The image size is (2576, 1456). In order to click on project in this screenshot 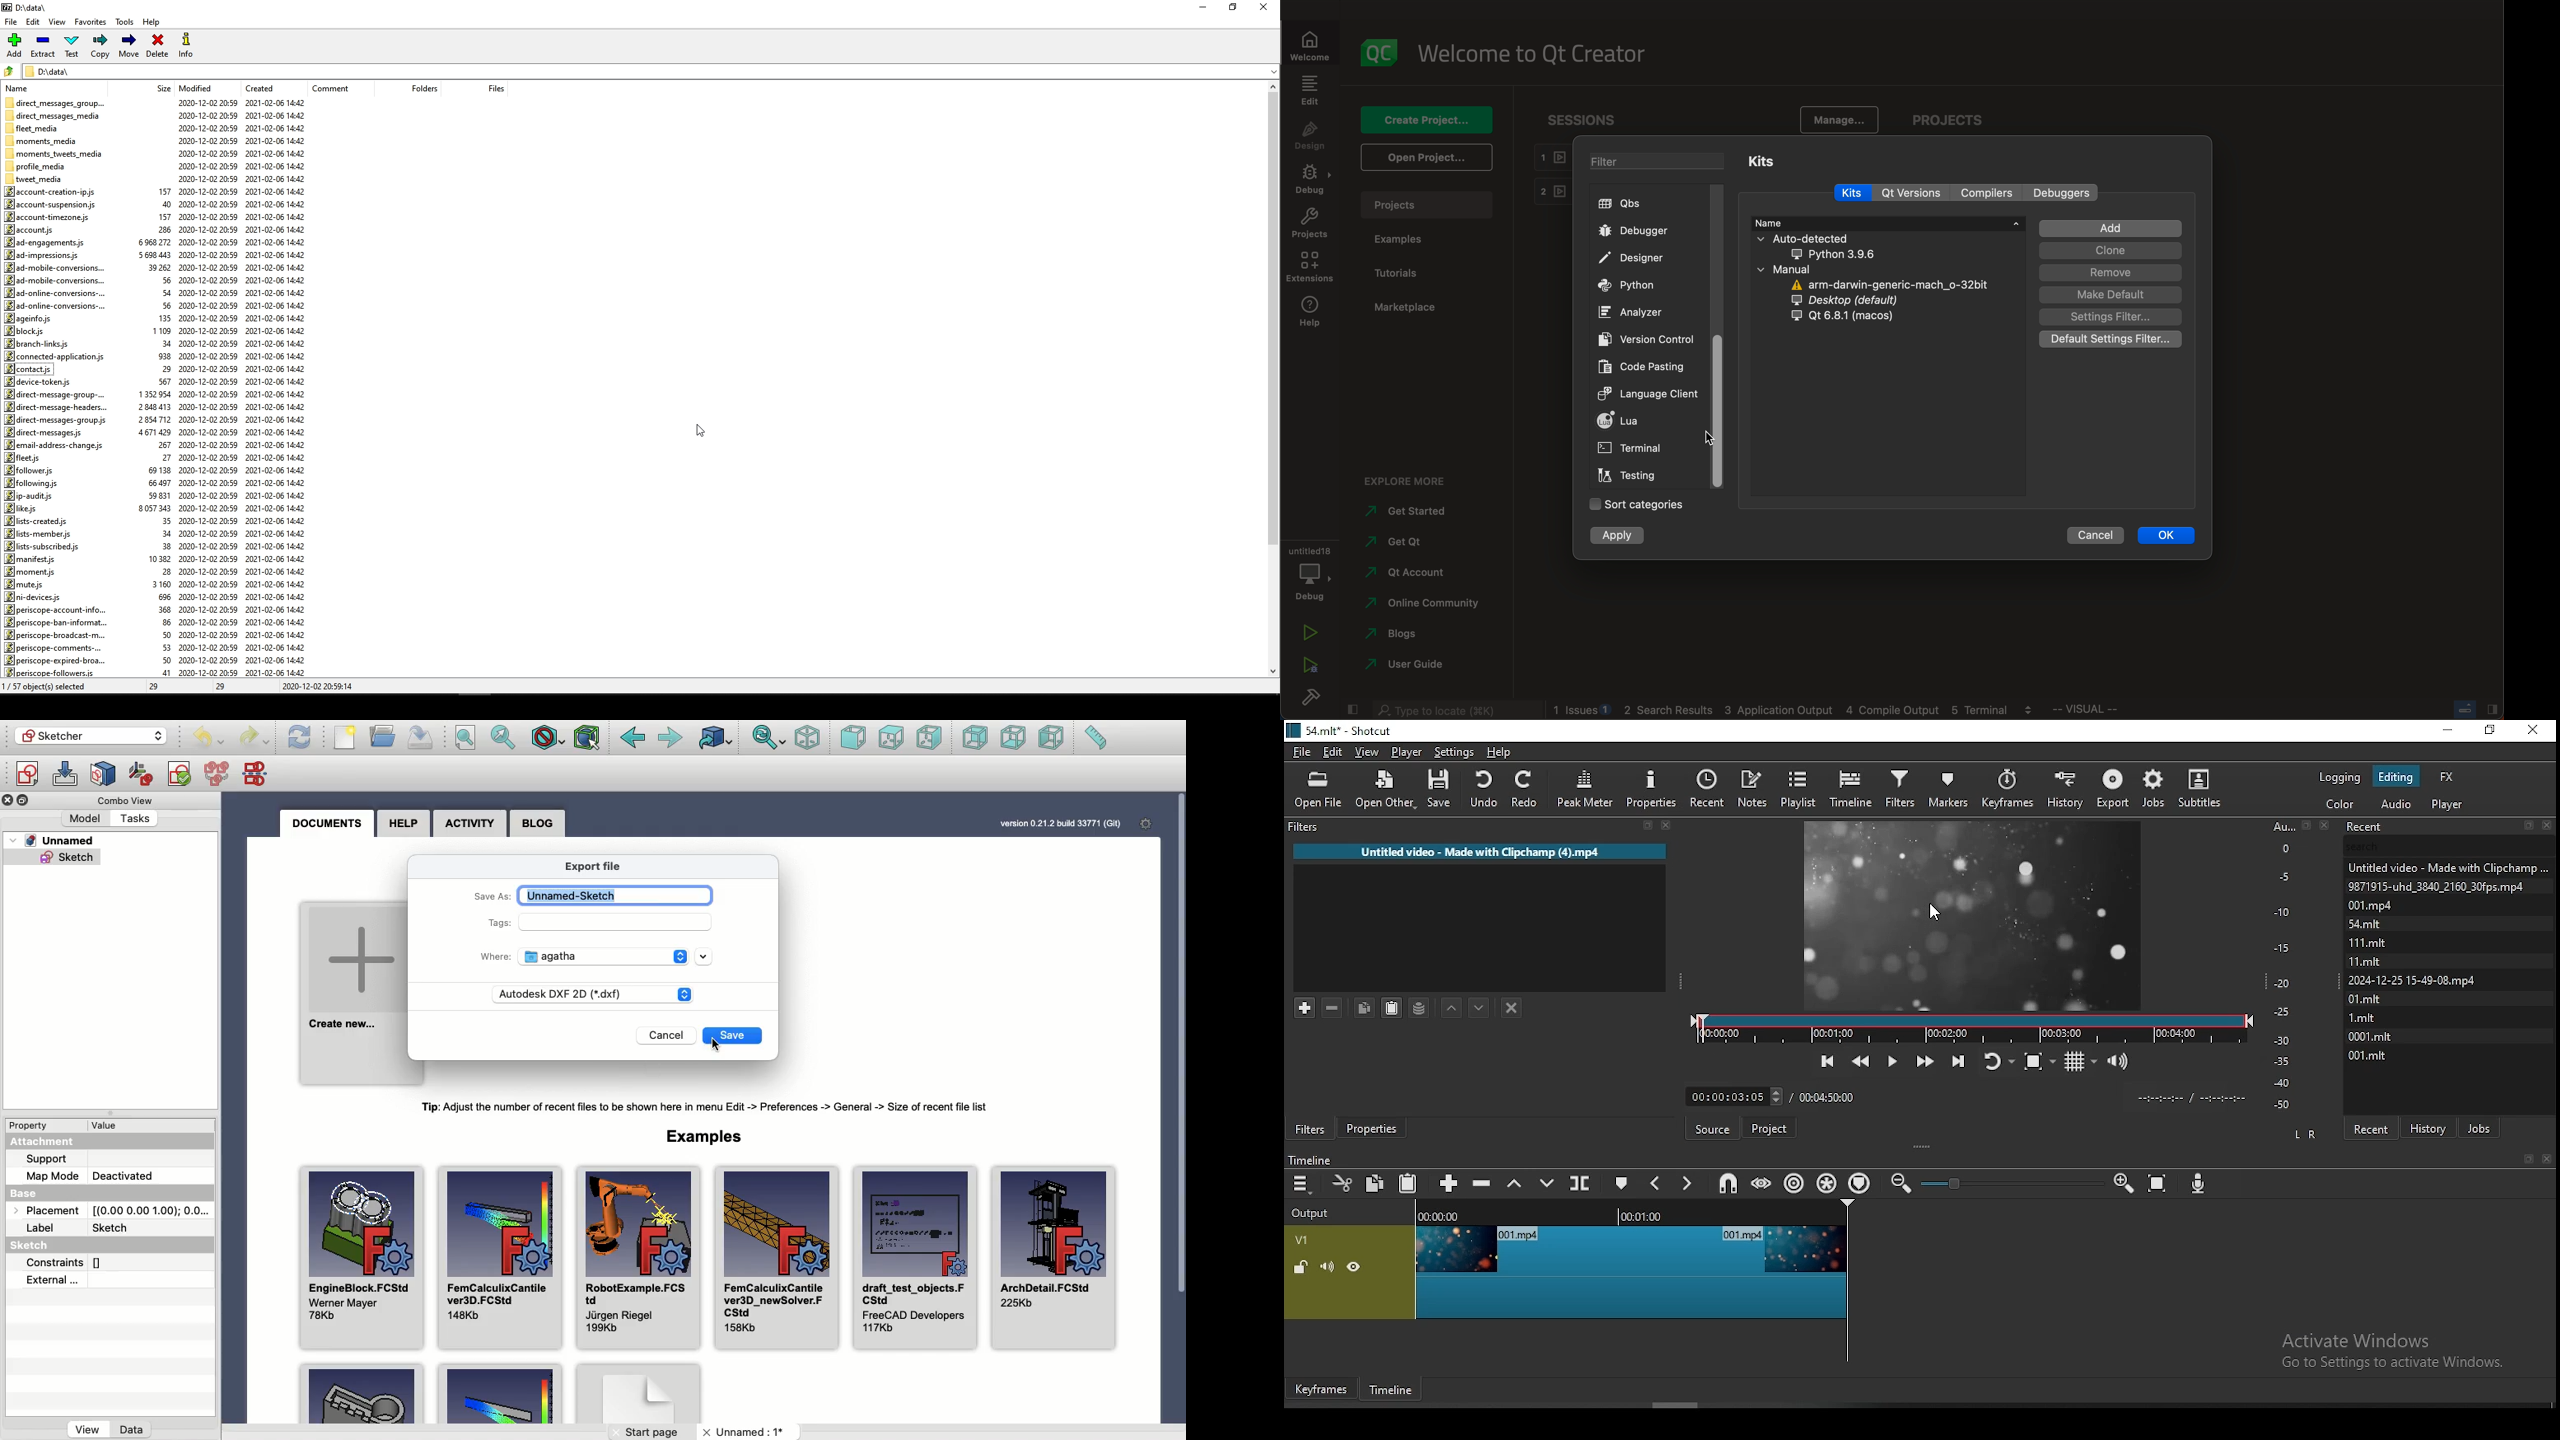, I will do `click(1771, 1127)`.